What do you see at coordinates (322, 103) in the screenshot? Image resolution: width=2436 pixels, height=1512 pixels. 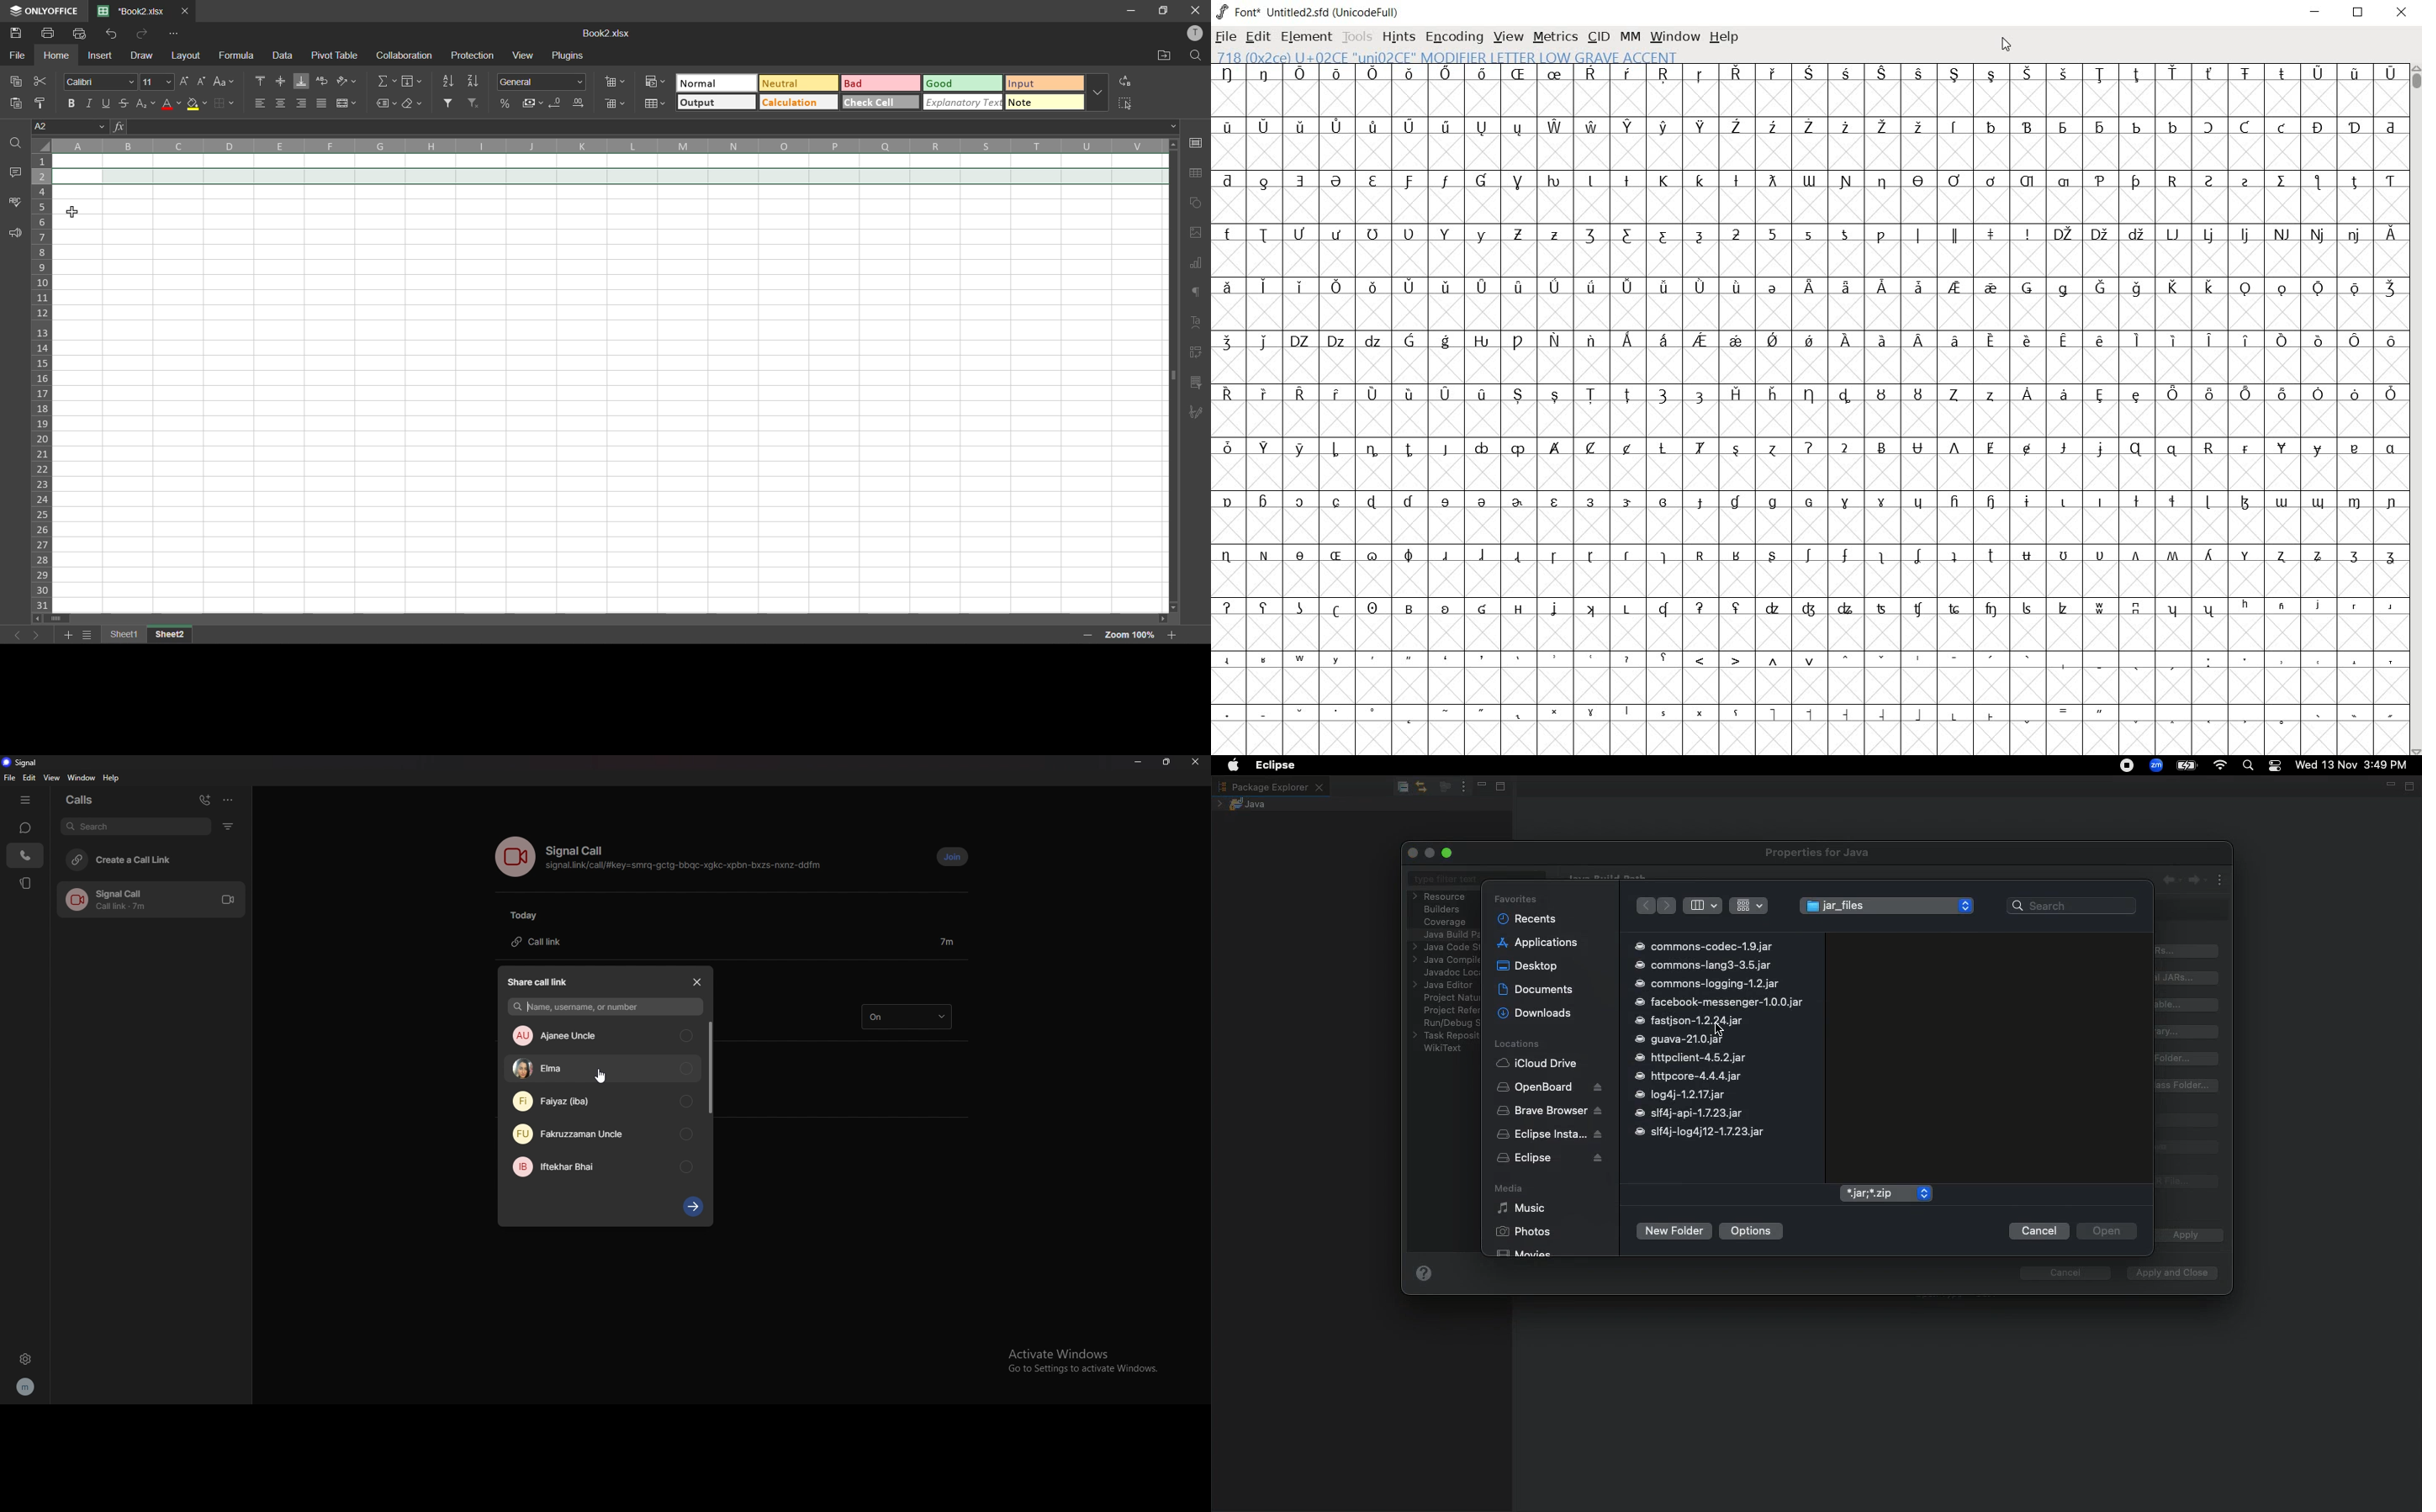 I see `justified` at bounding box center [322, 103].